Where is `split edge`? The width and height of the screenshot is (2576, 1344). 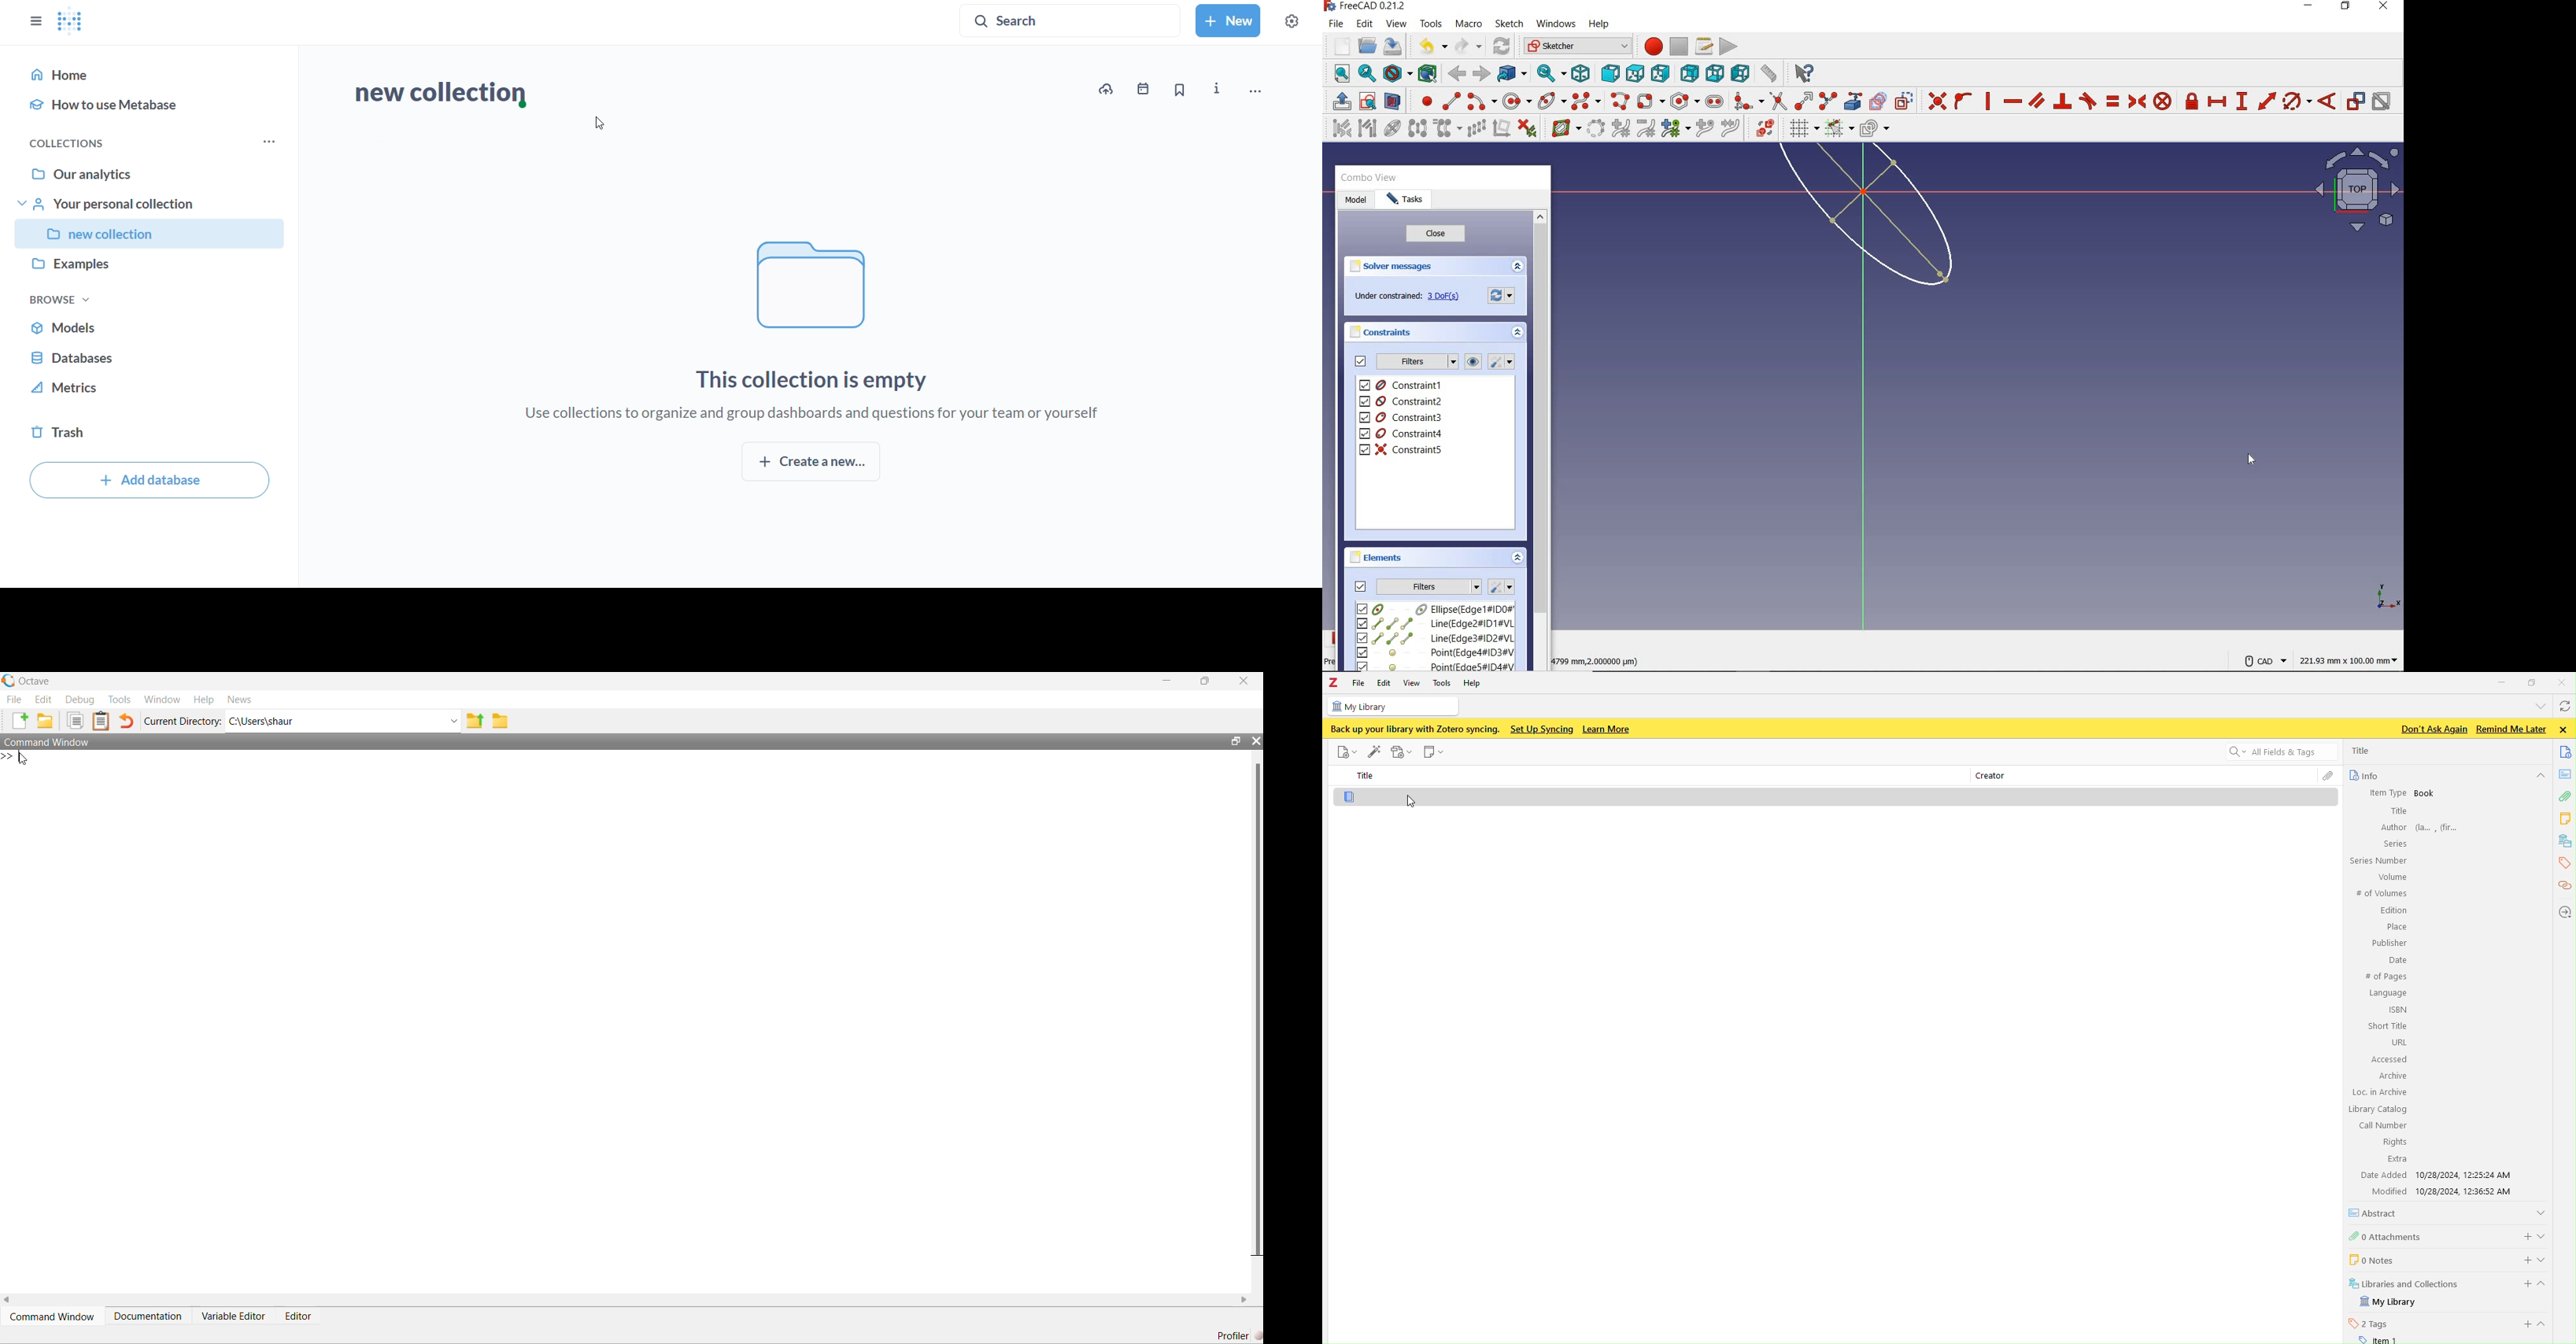
split edge is located at coordinates (1828, 100).